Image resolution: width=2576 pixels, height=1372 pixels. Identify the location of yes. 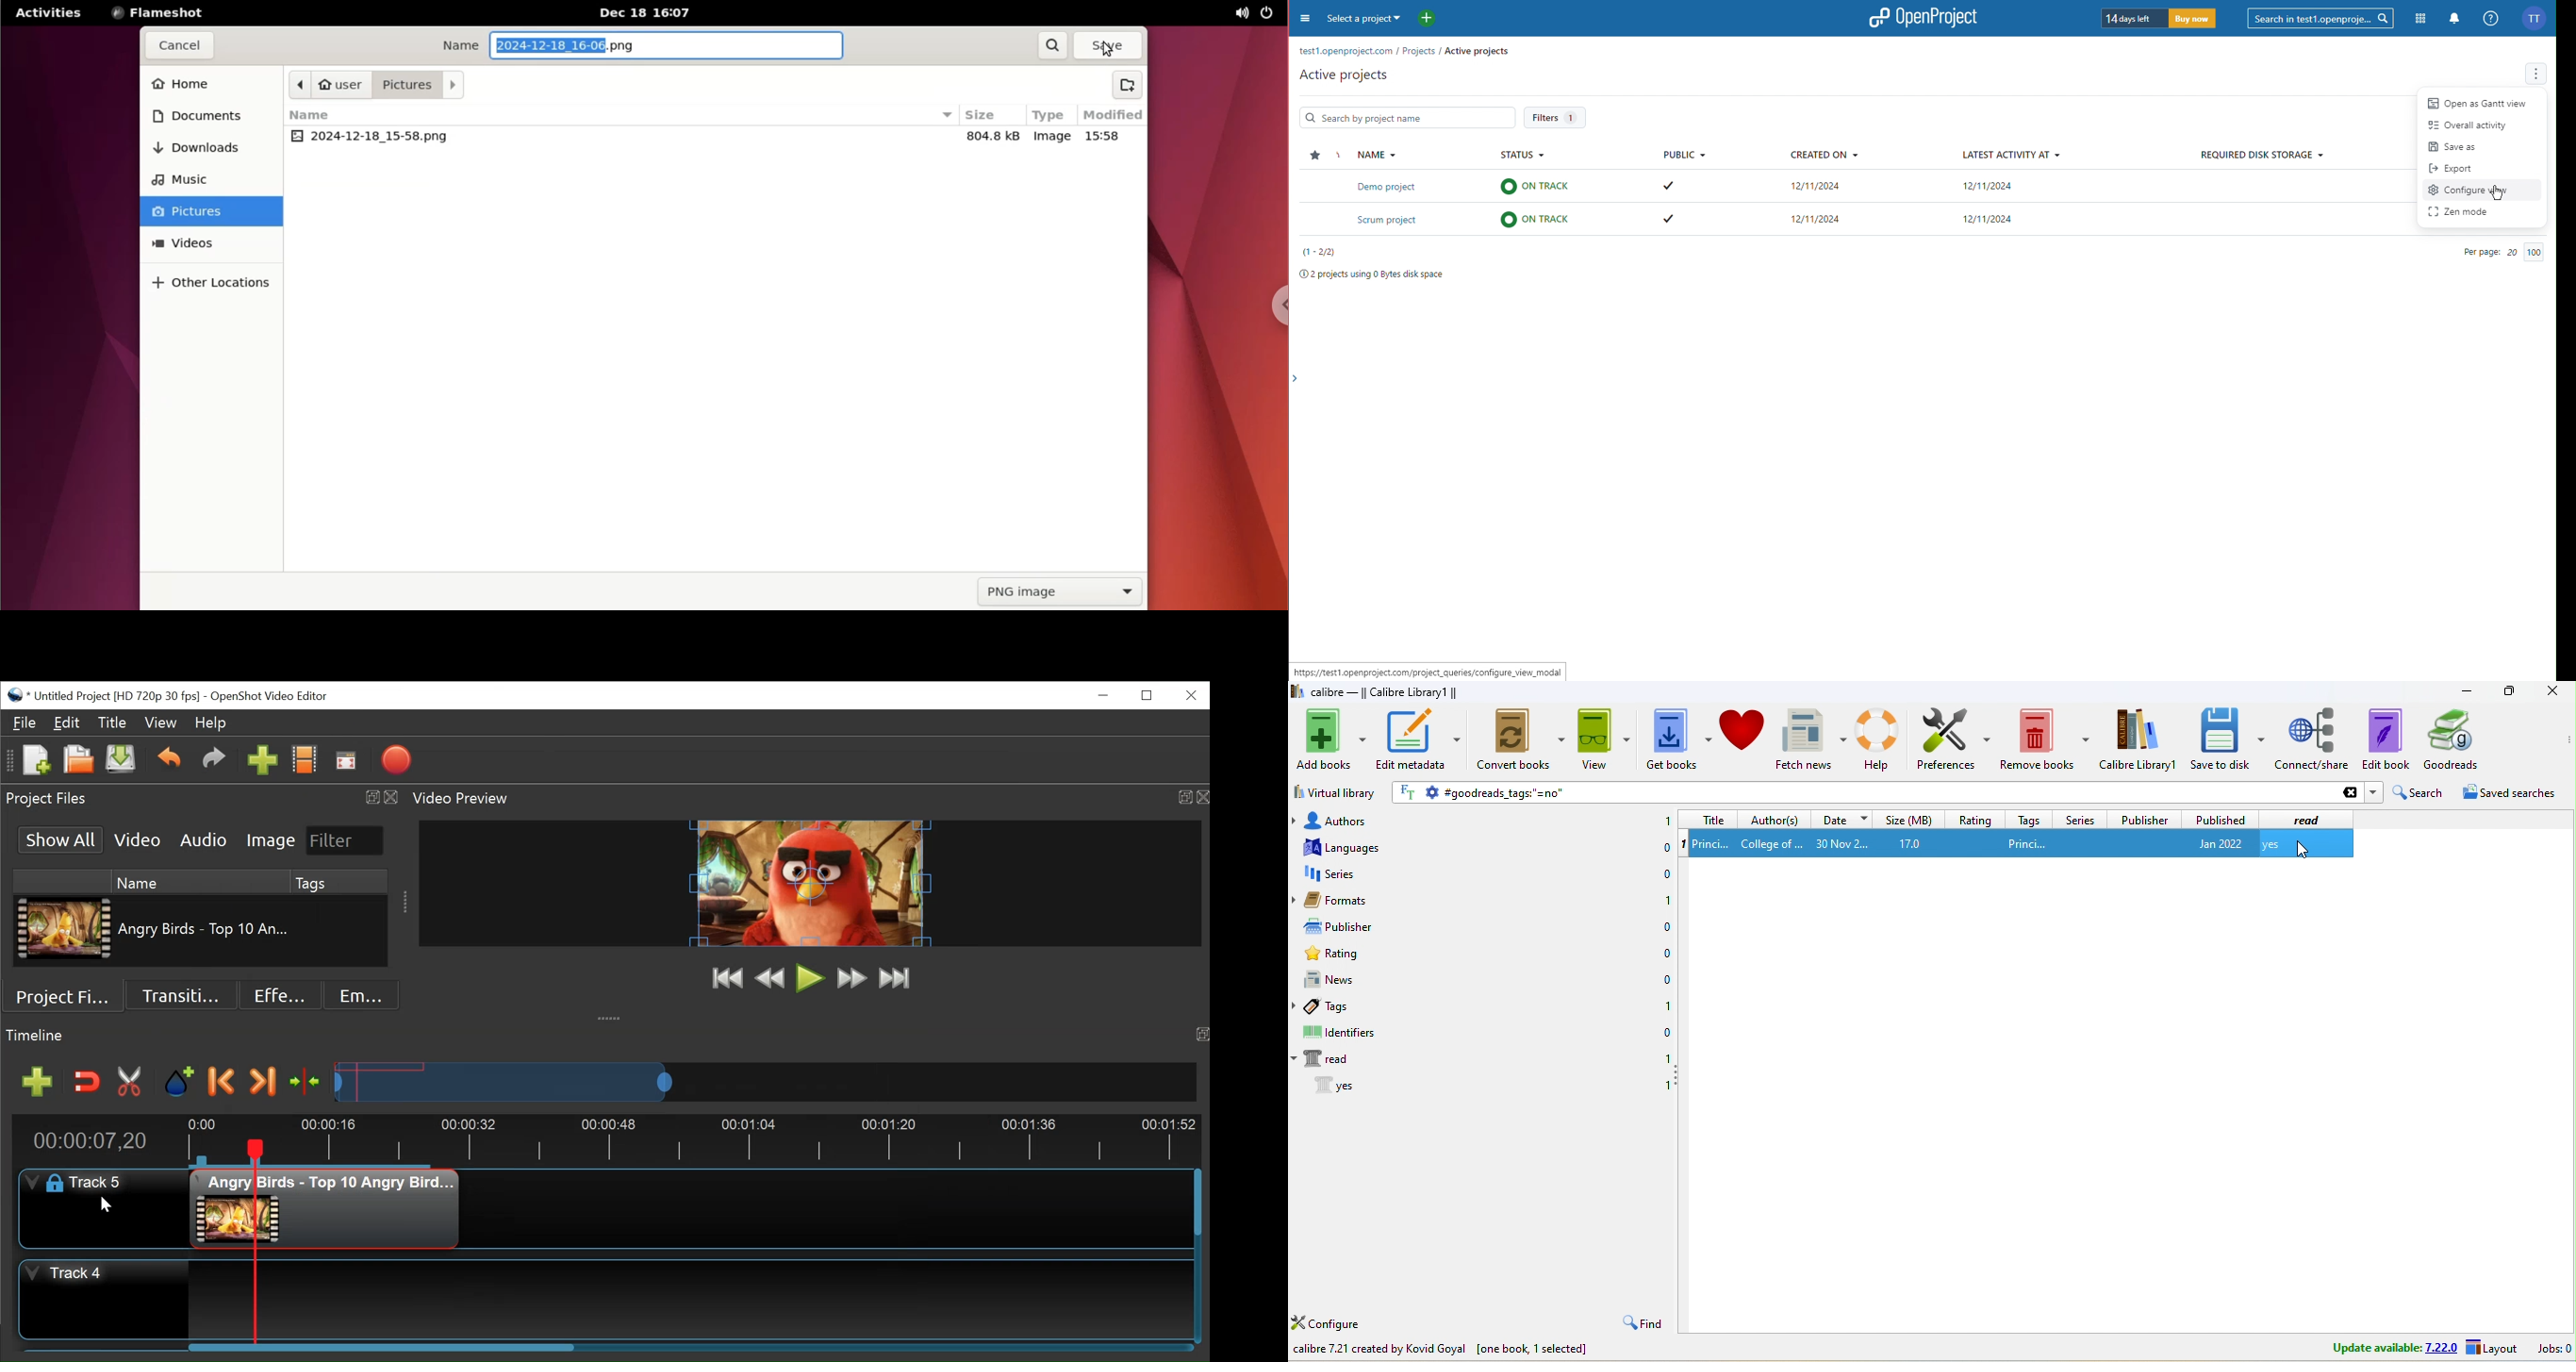
(2271, 844).